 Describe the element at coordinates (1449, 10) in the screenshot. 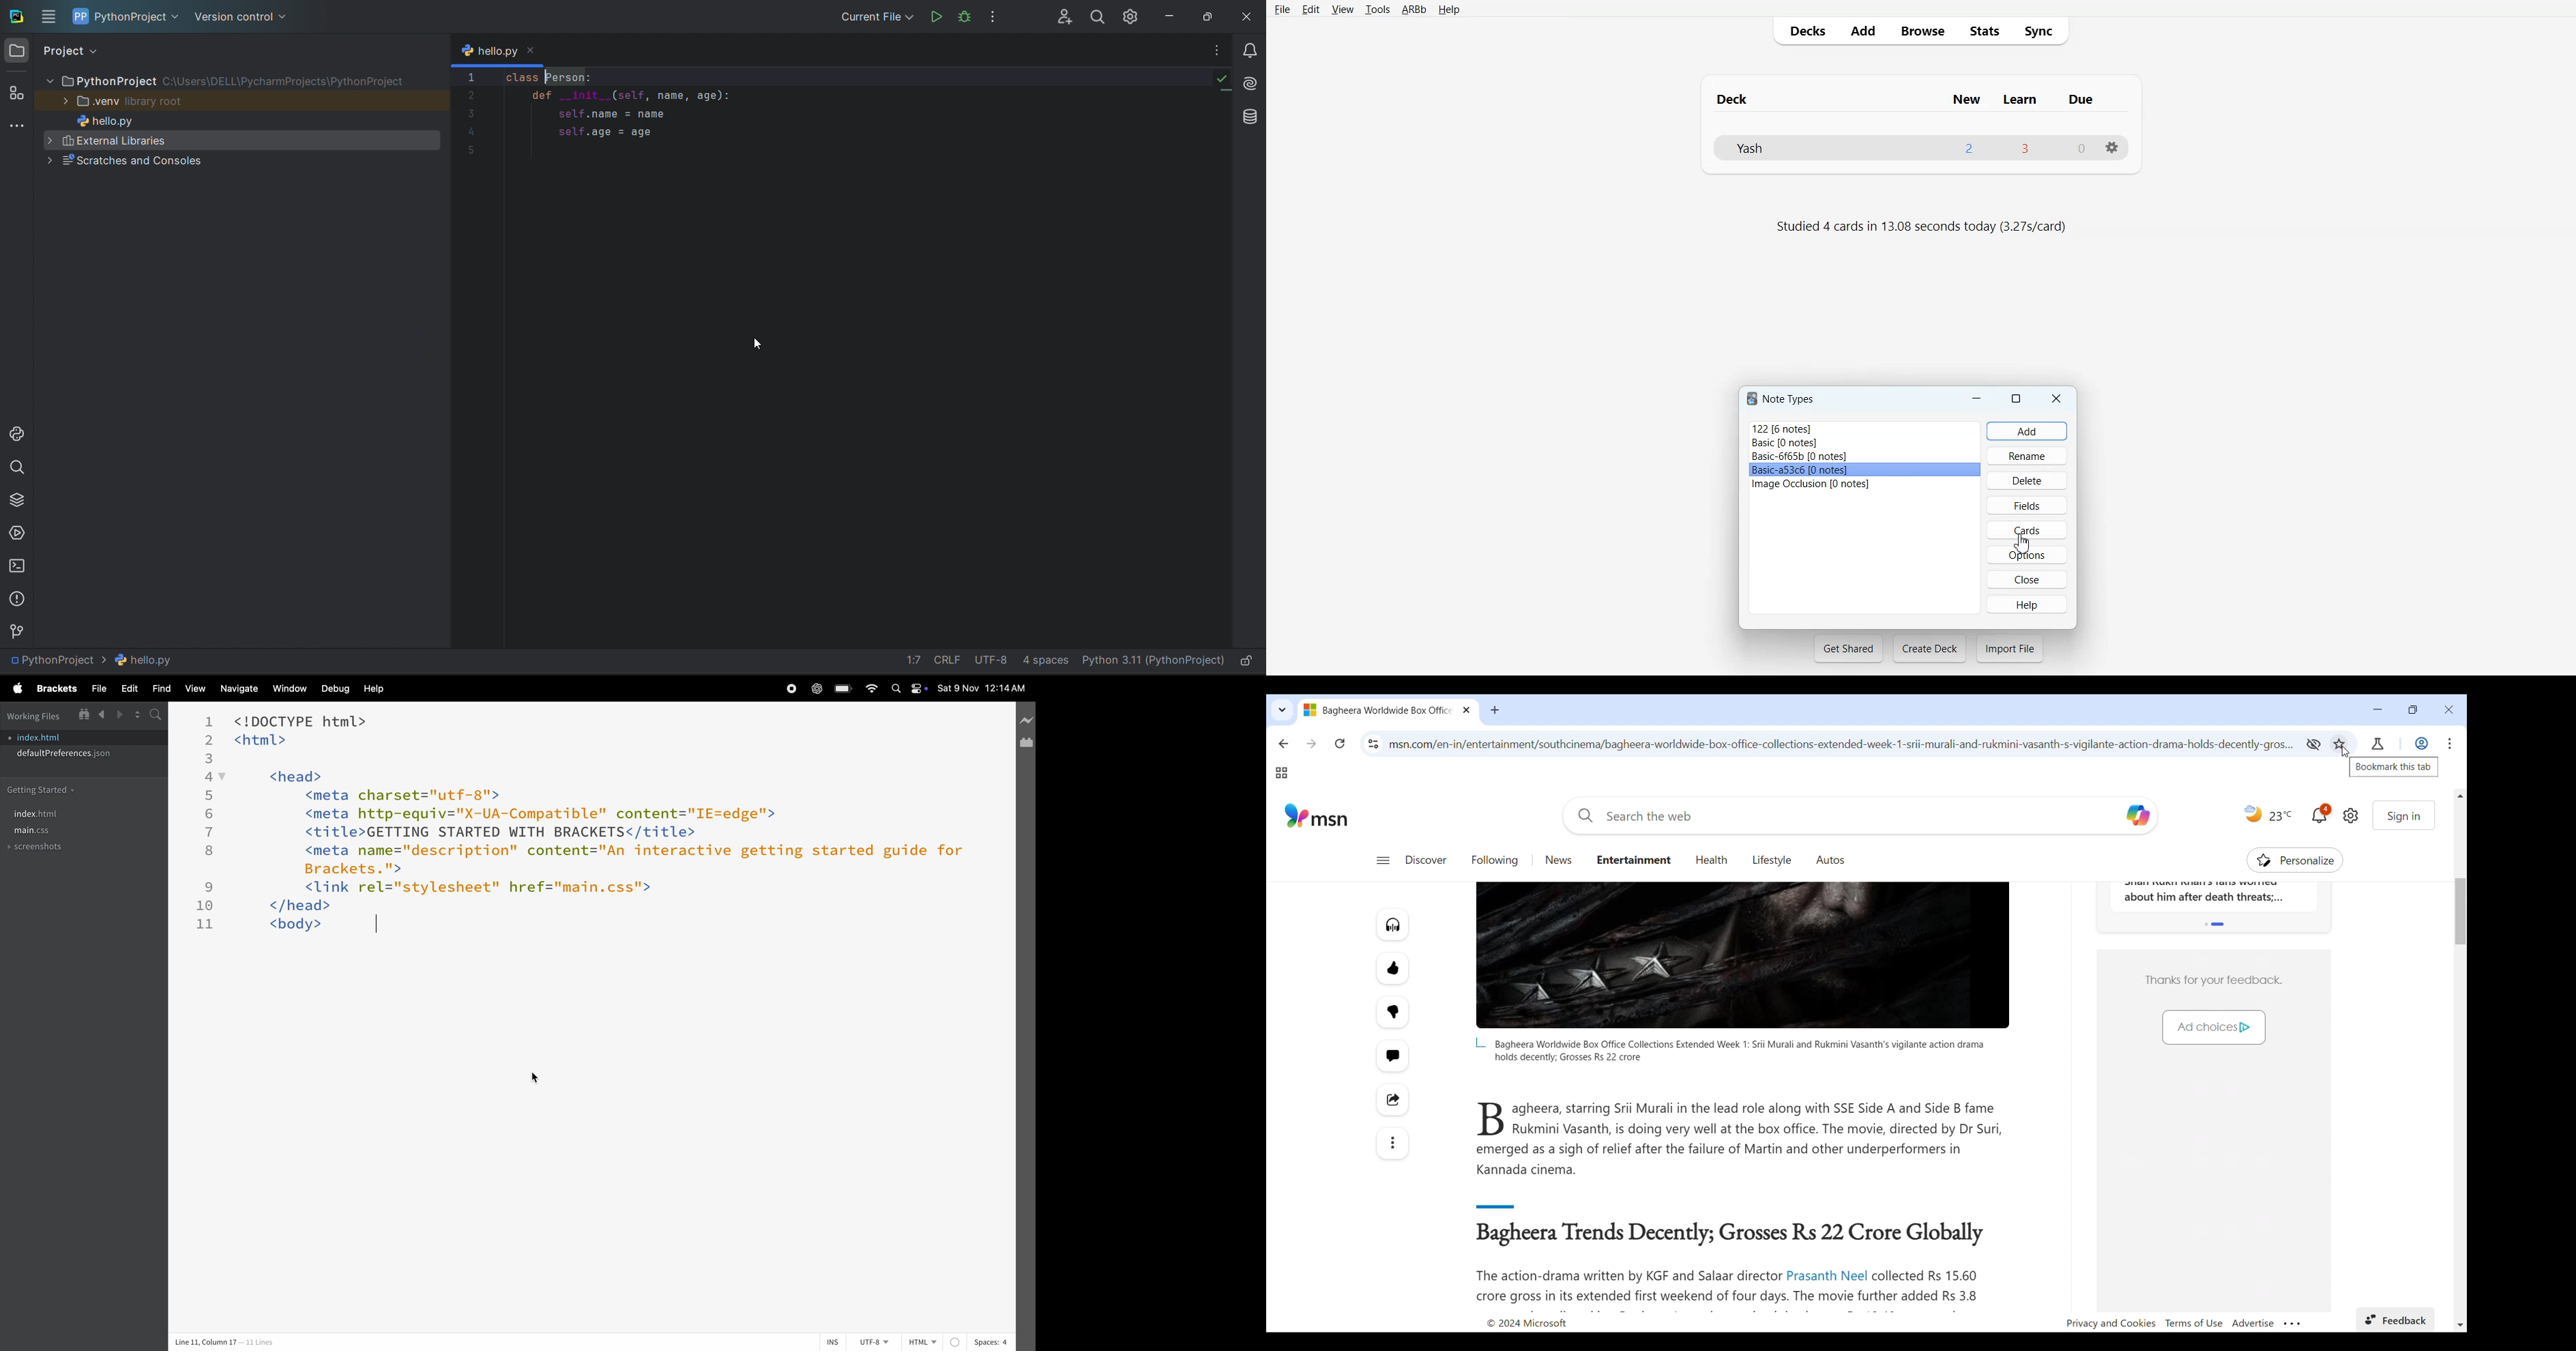

I see `Help` at that location.